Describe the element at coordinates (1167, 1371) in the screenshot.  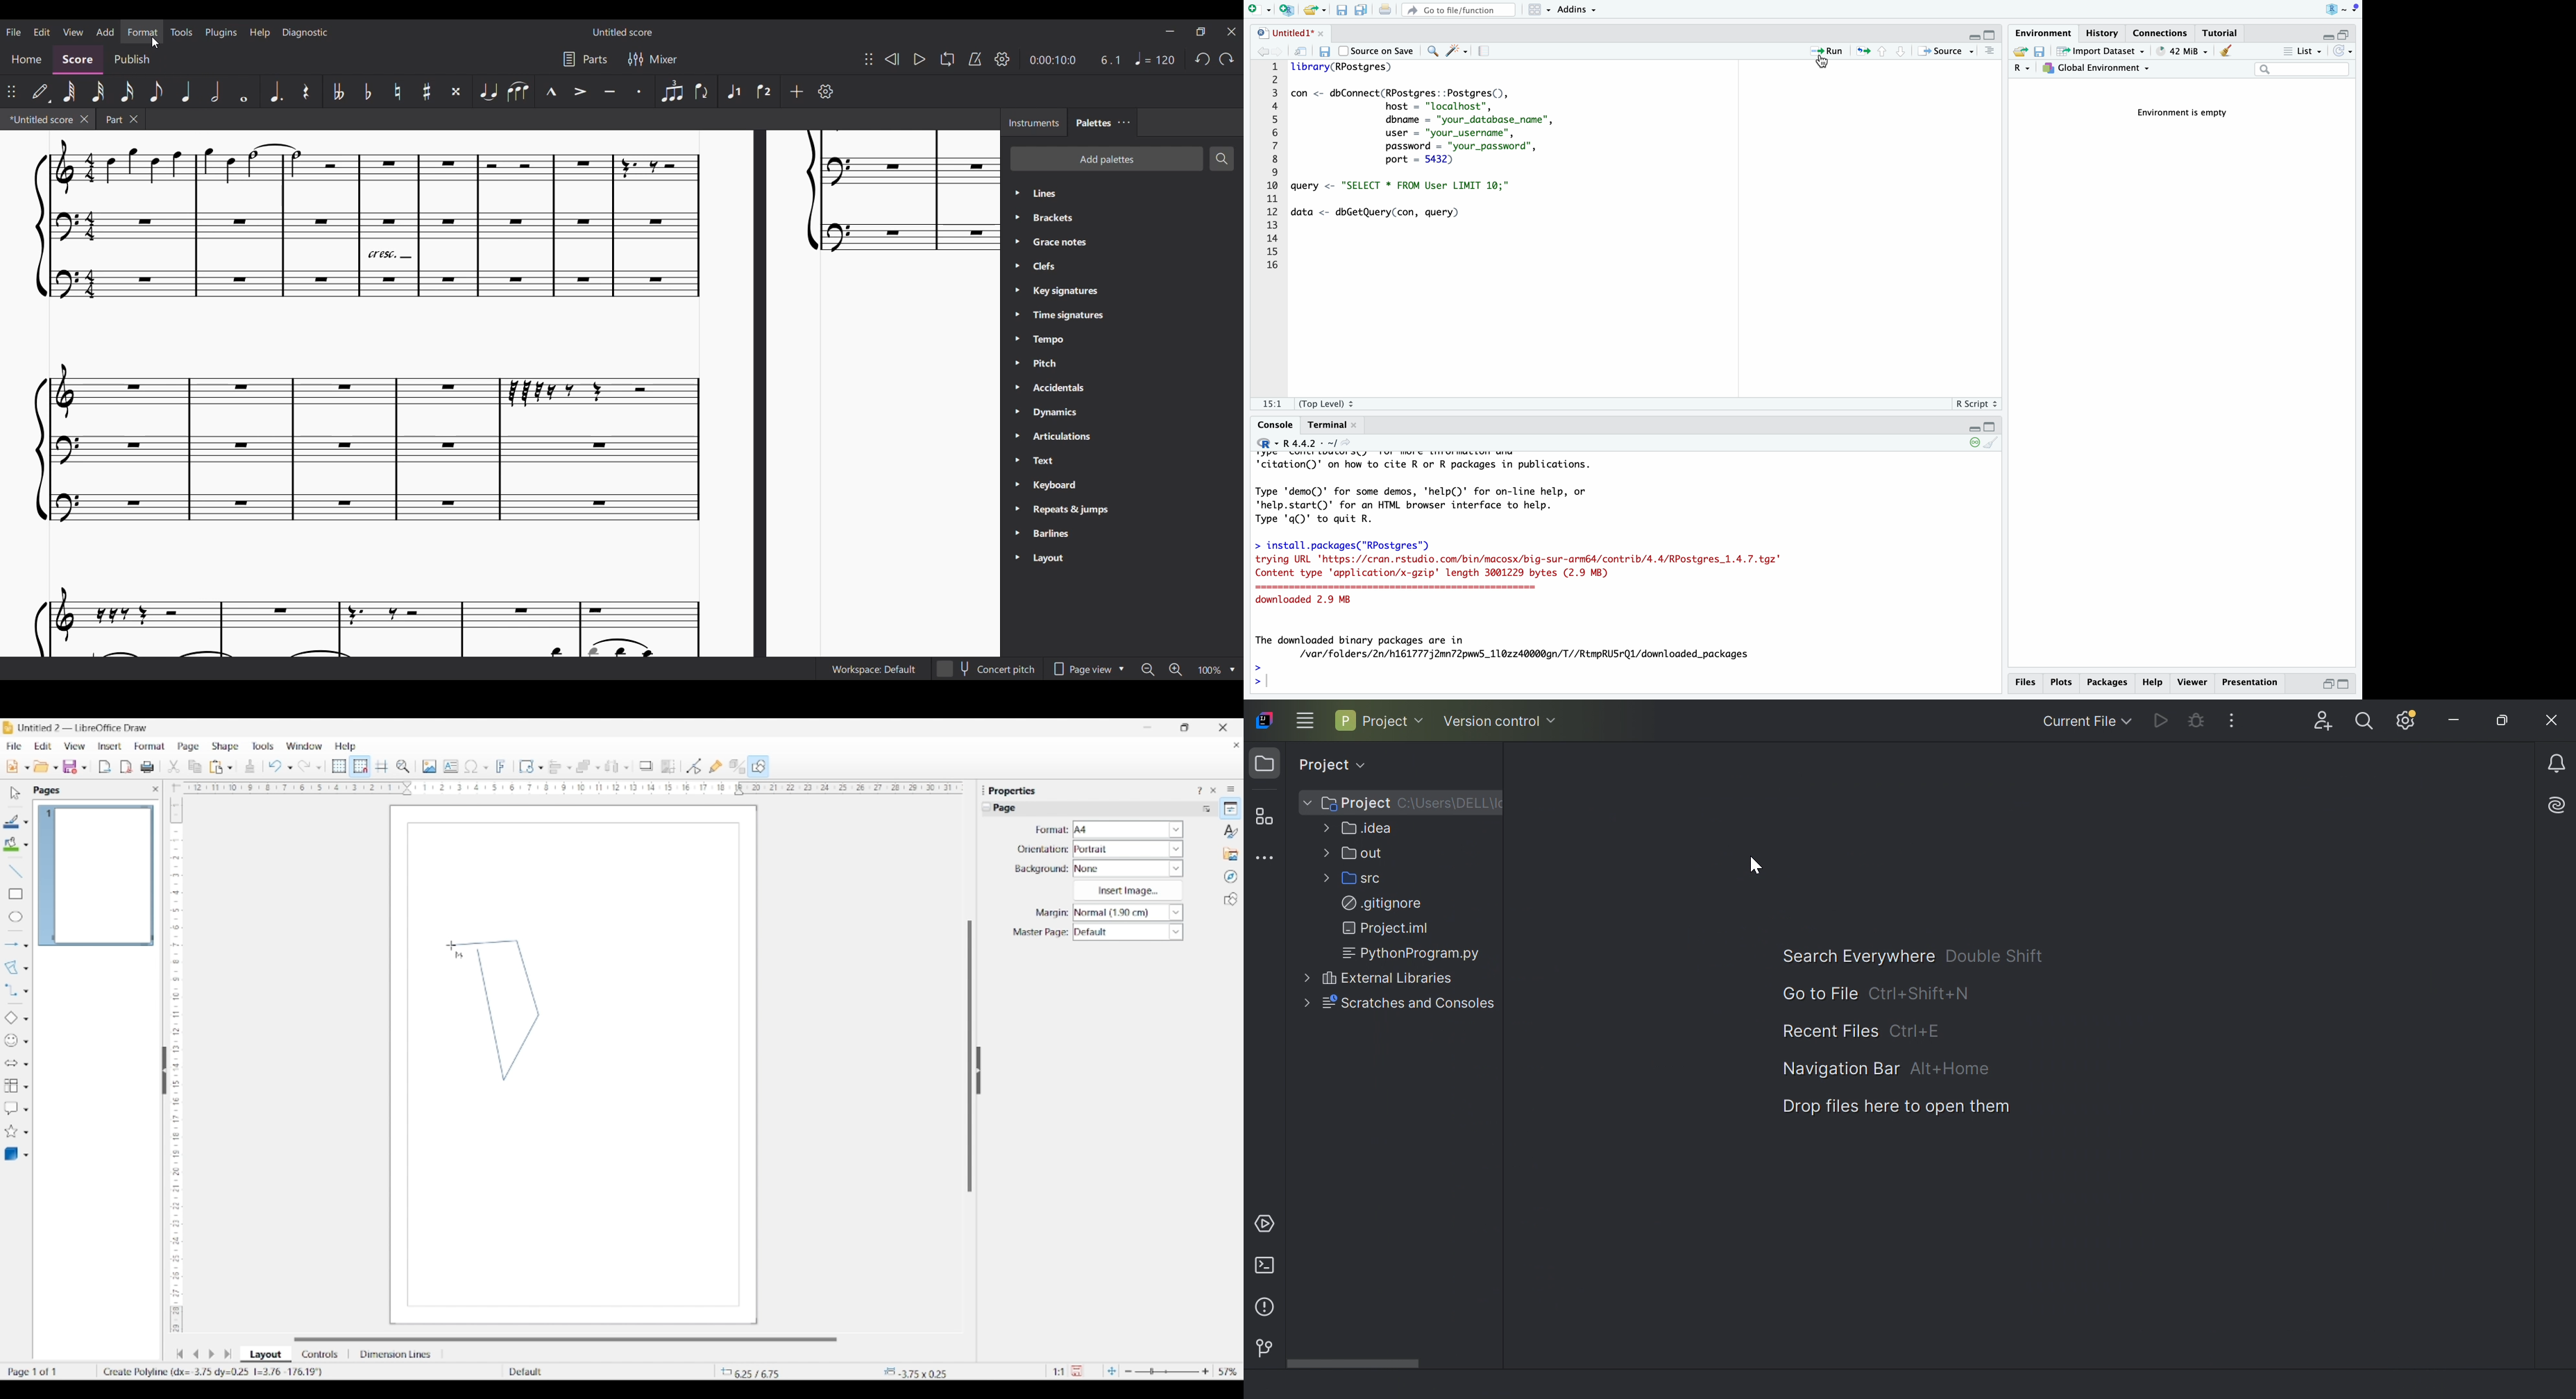
I see `Slider to change zoom in/out` at that location.